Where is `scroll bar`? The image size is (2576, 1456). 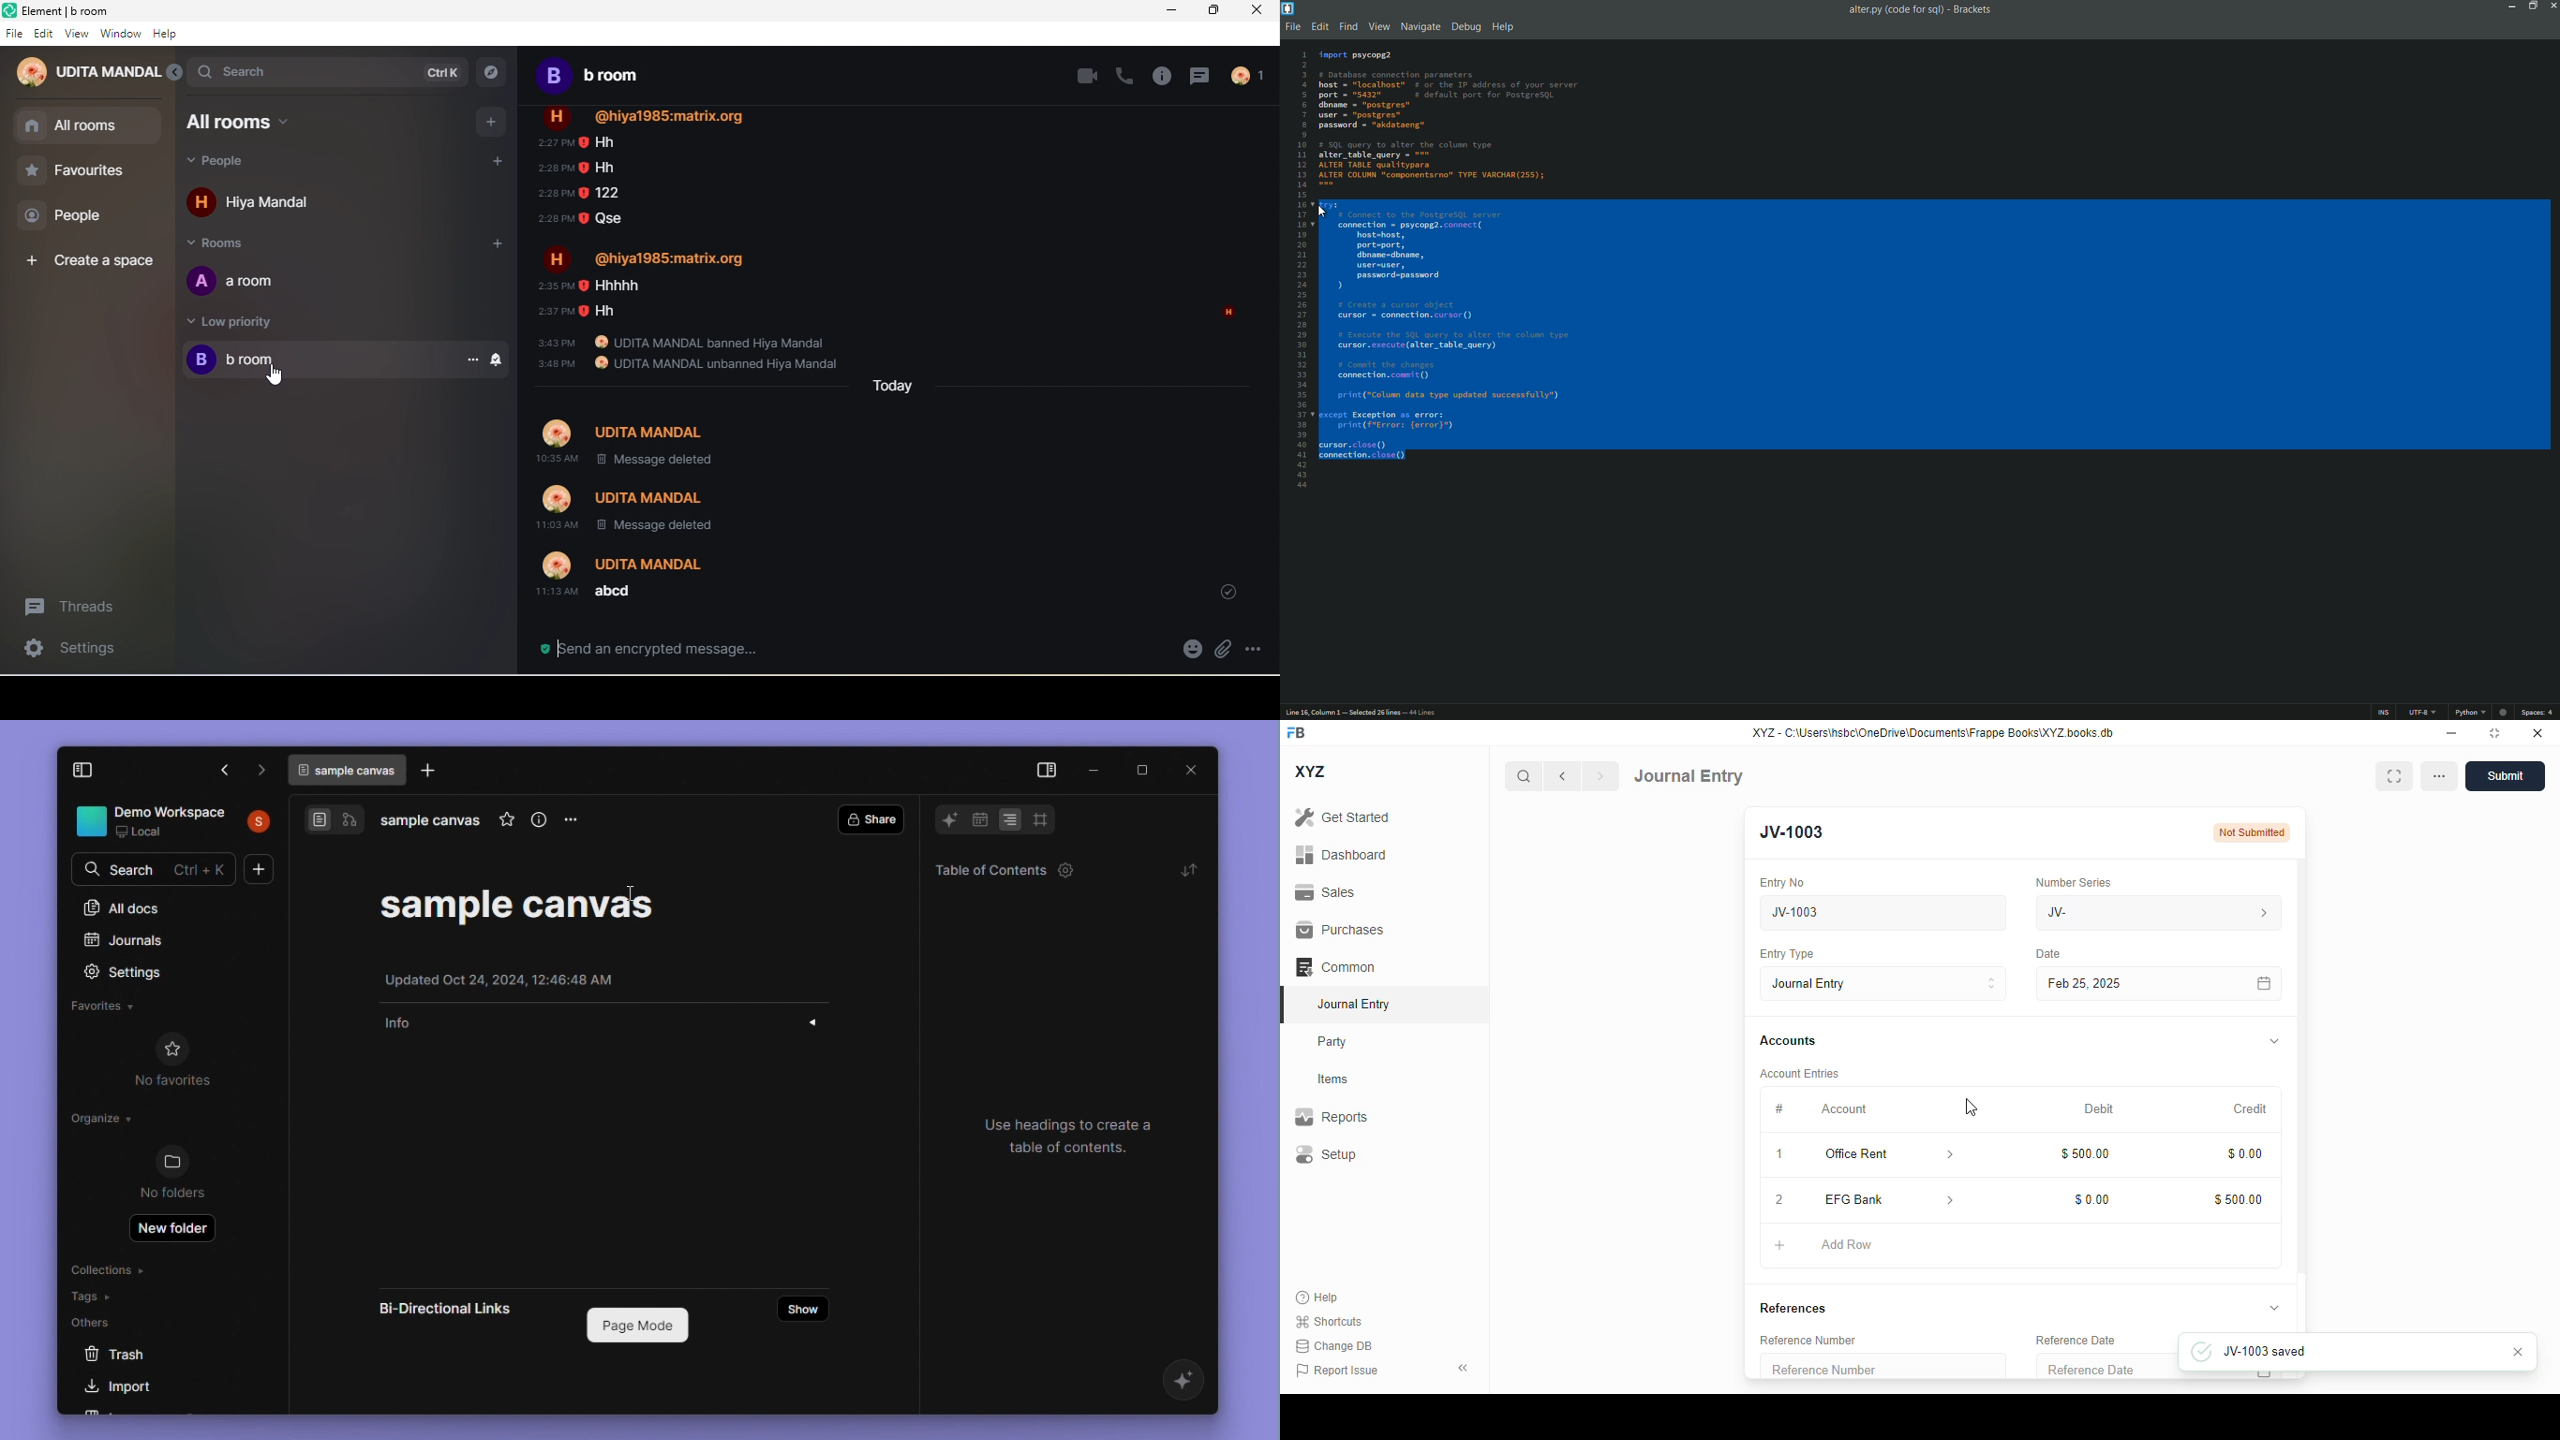 scroll bar is located at coordinates (2303, 1095).